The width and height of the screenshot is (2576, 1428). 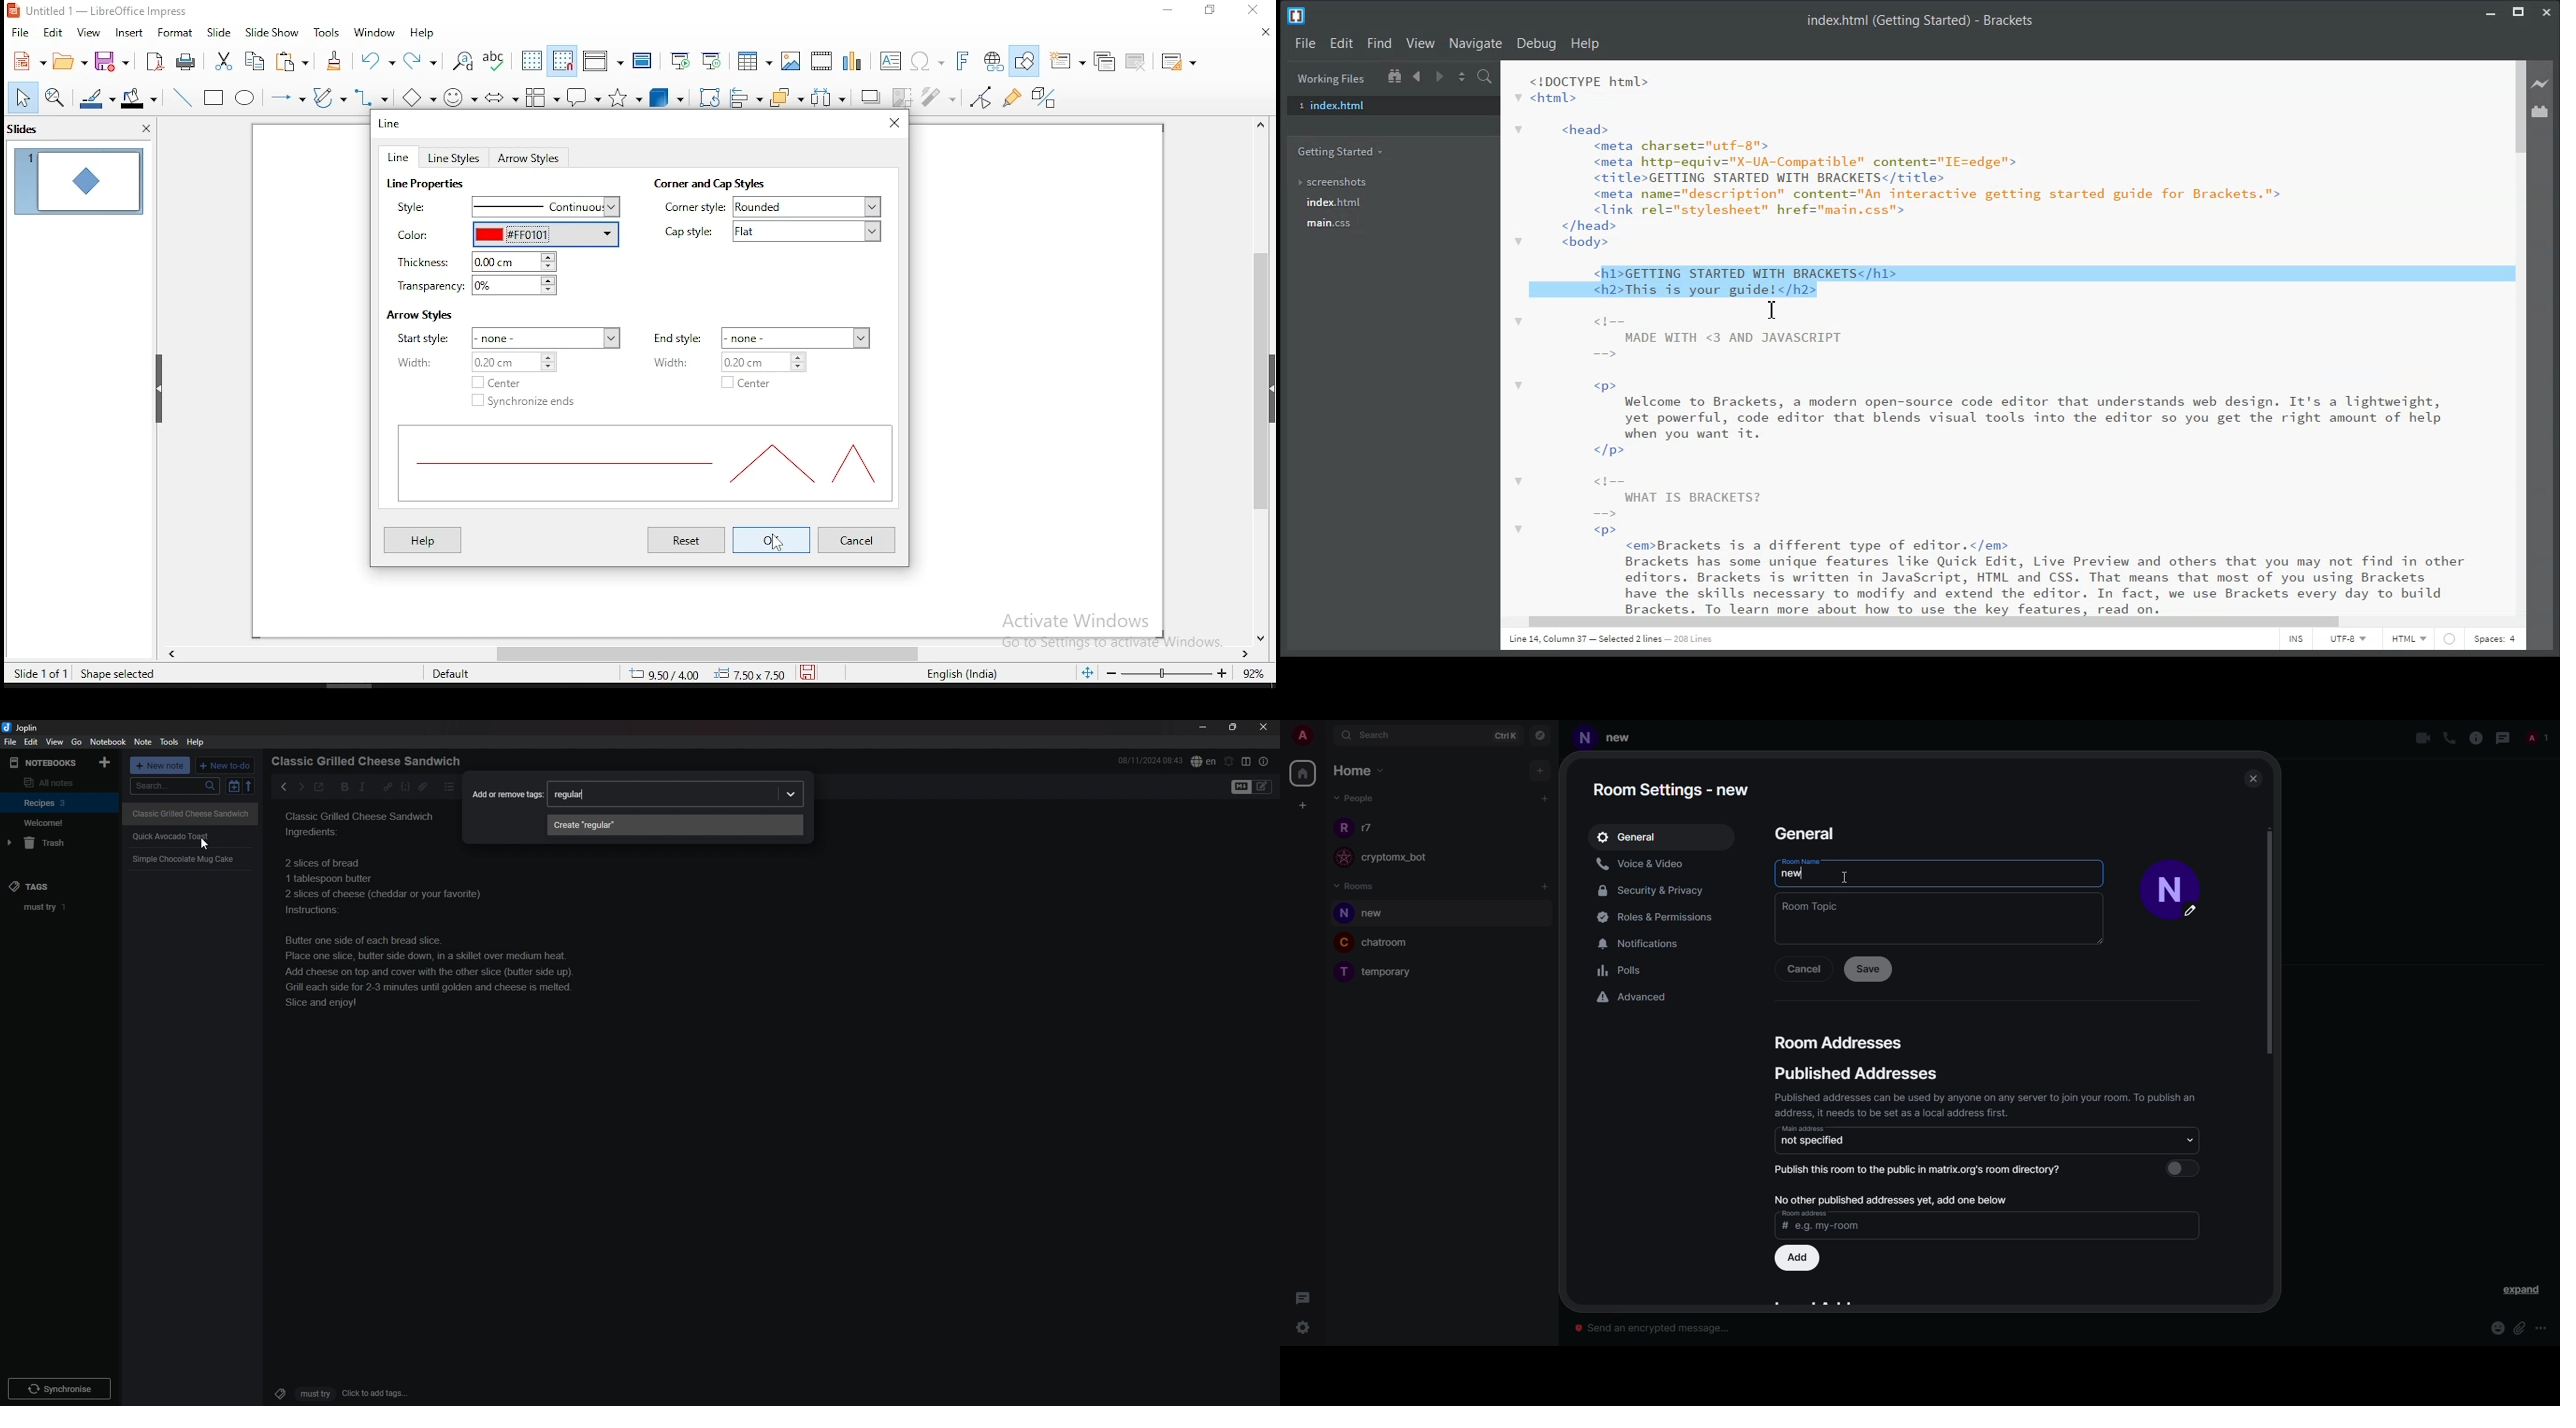 What do you see at coordinates (1257, 385) in the screenshot?
I see `scroll bar` at bounding box center [1257, 385].